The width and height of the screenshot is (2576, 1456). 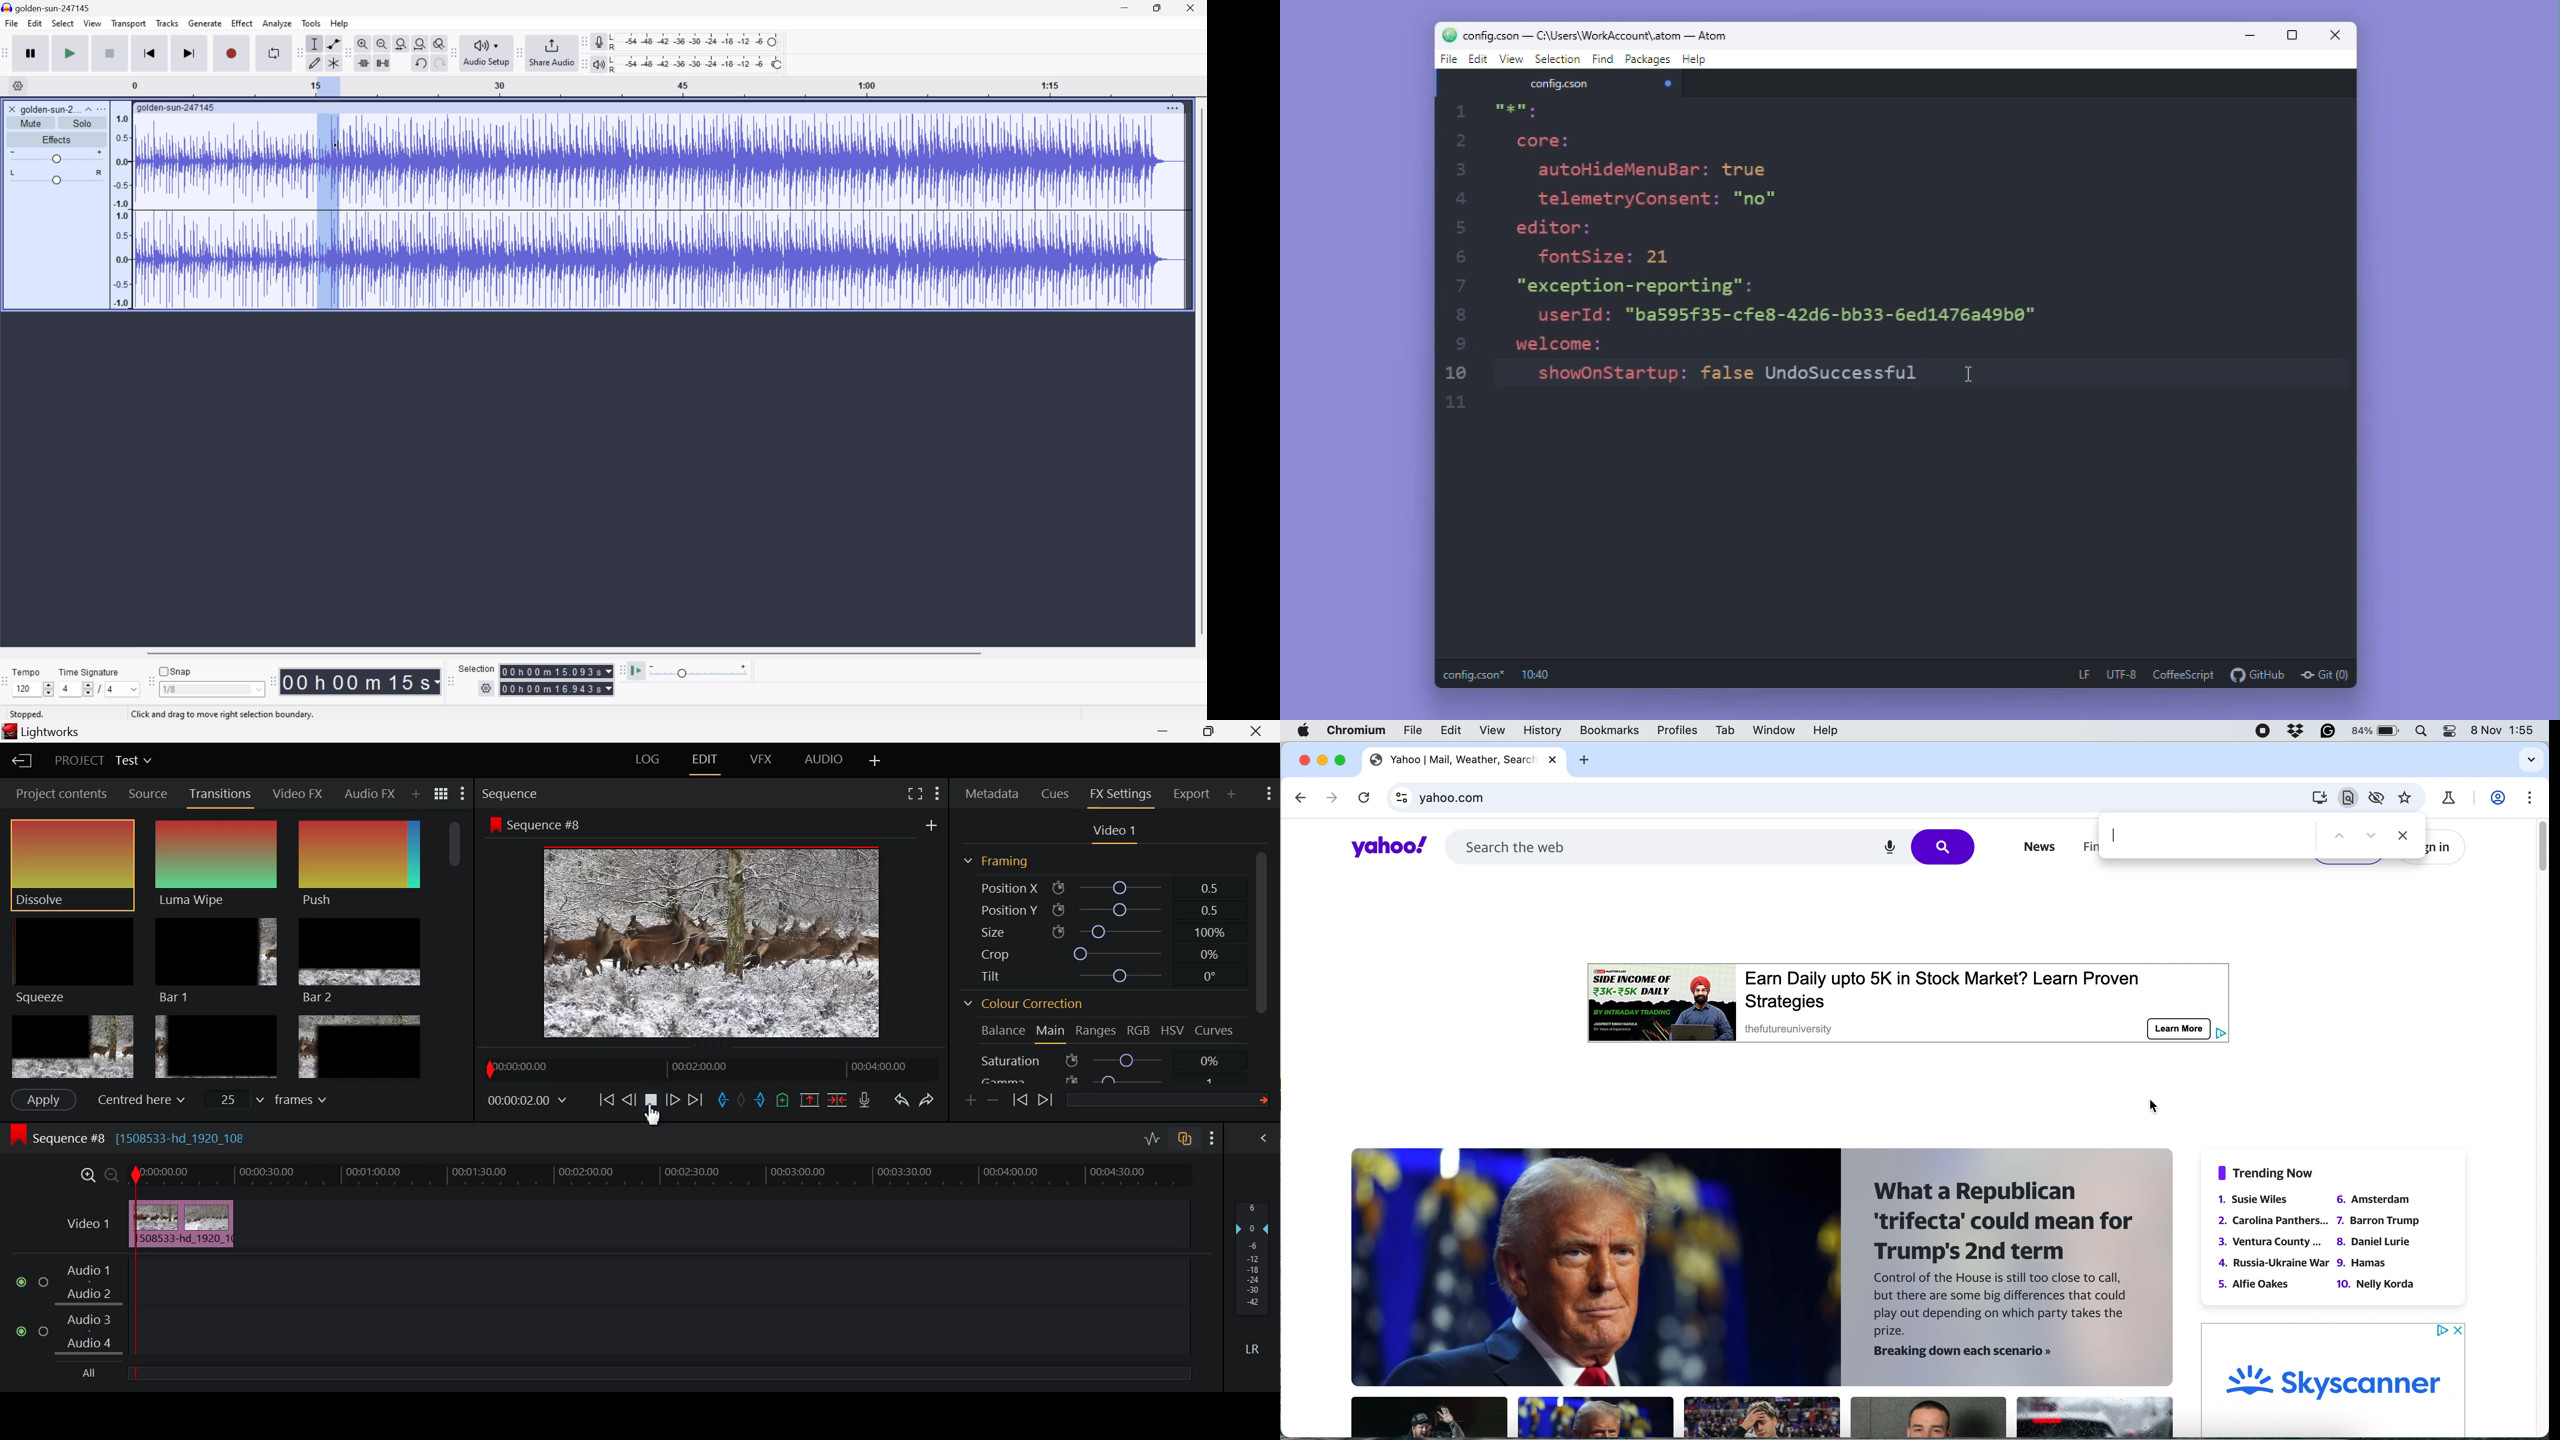 What do you see at coordinates (2378, 1221) in the screenshot?
I see `Barron` at bounding box center [2378, 1221].